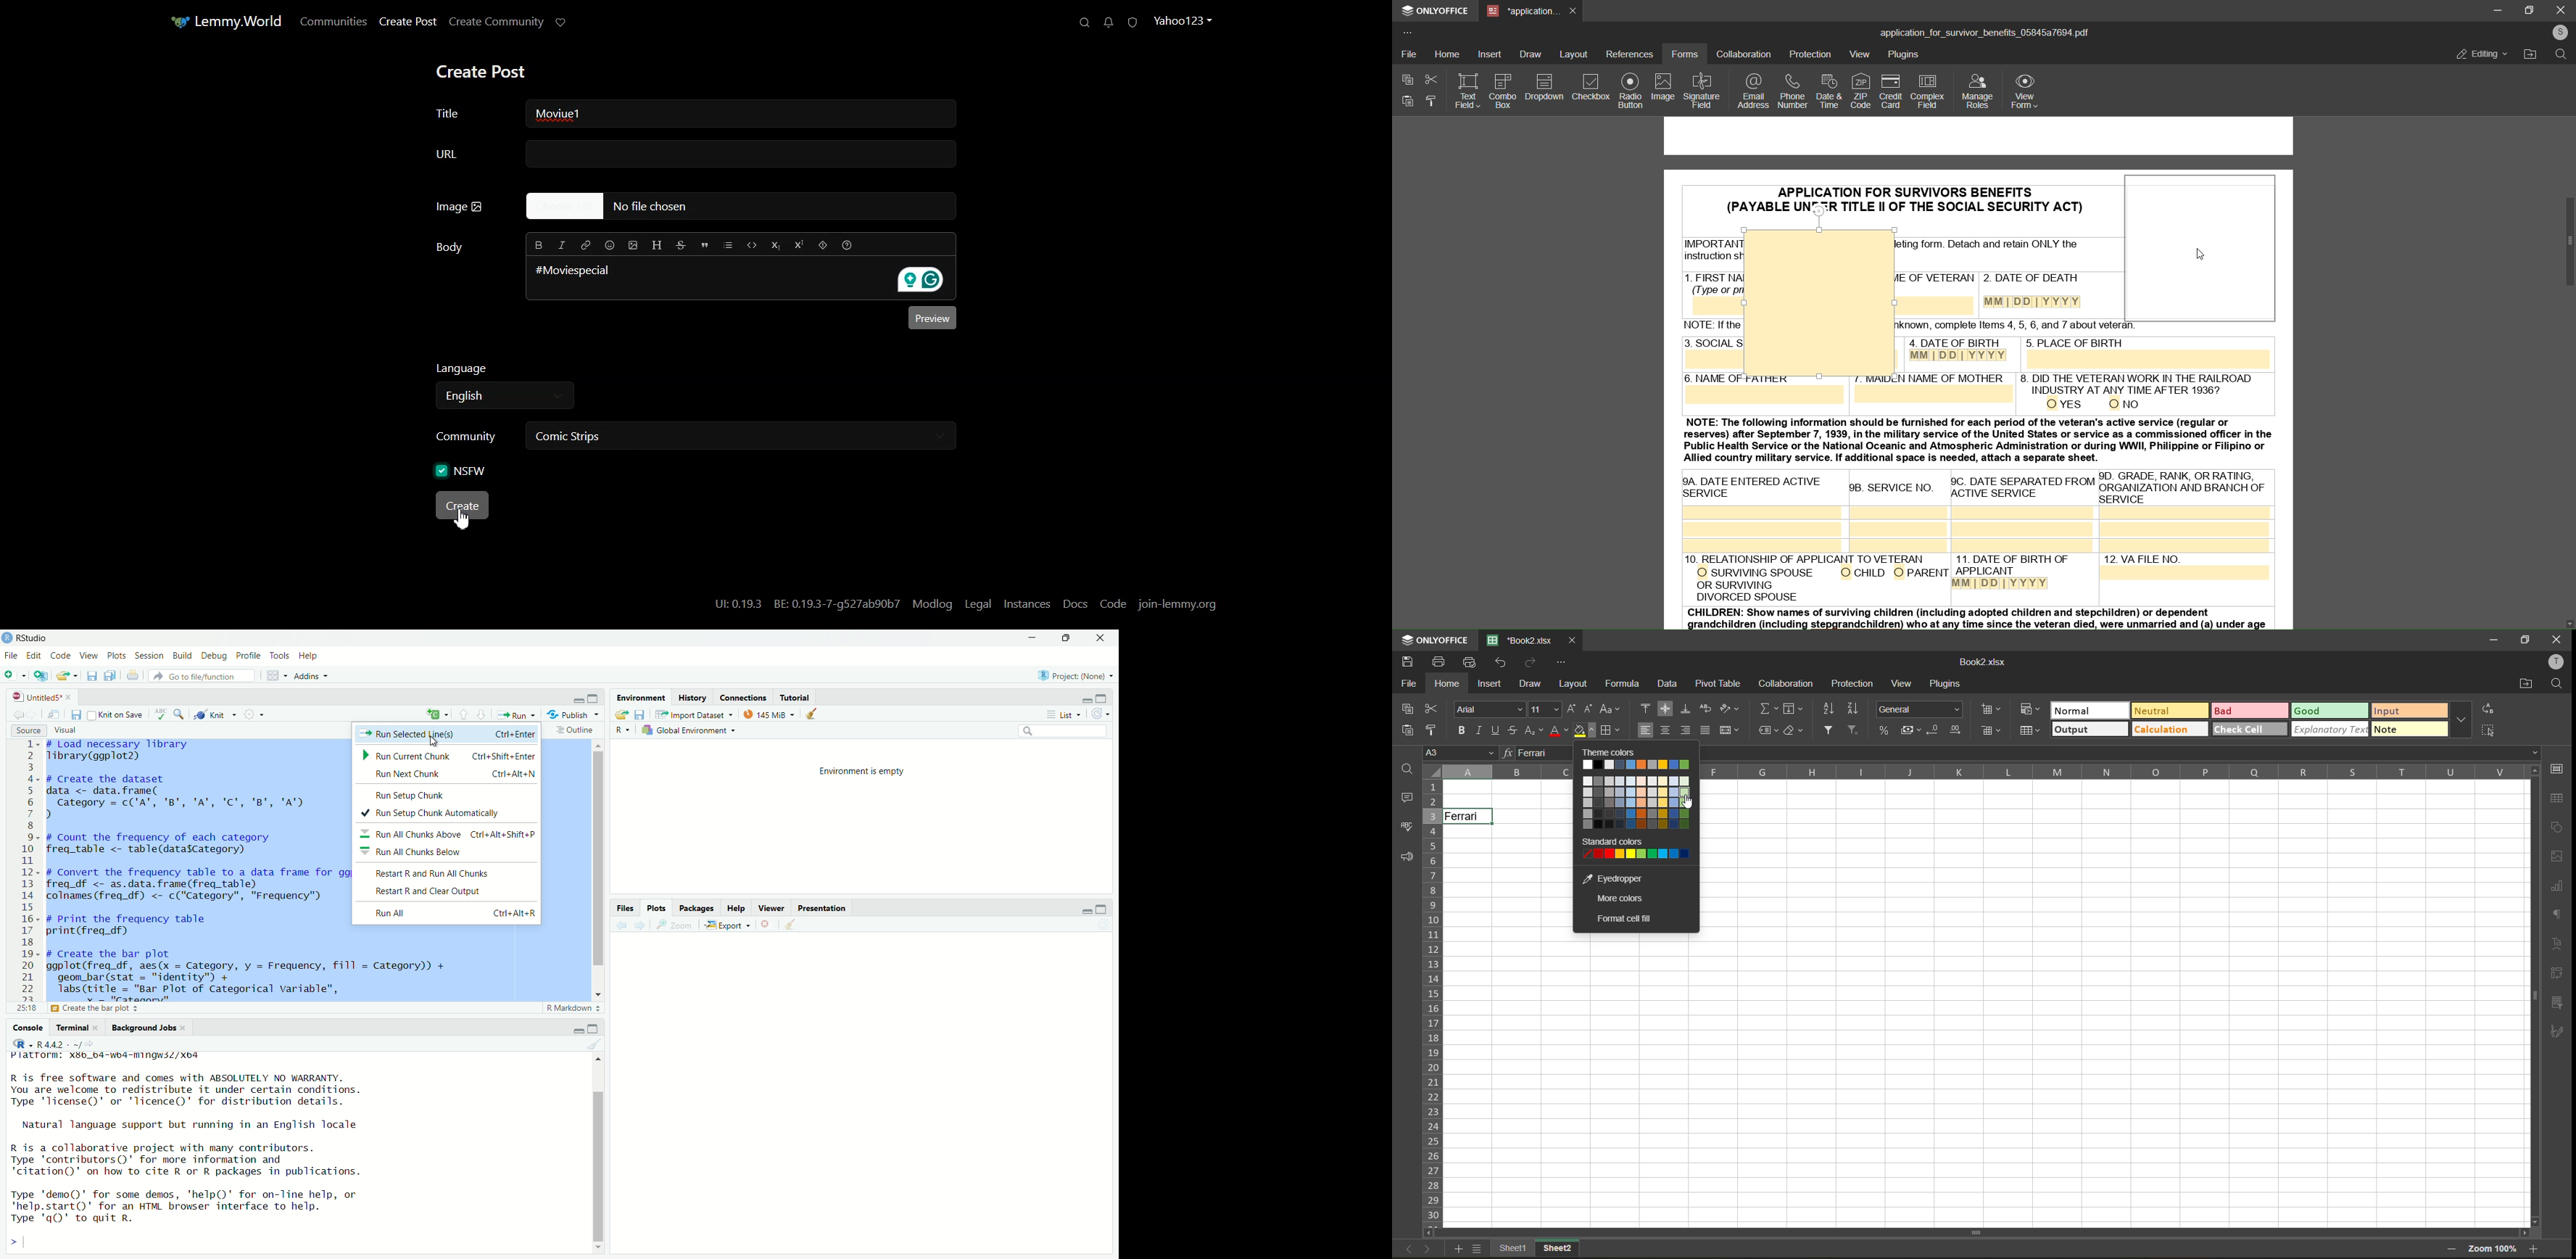 The width and height of the screenshot is (2576, 1260). What do you see at coordinates (694, 698) in the screenshot?
I see `history` at bounding box center [694, 698].